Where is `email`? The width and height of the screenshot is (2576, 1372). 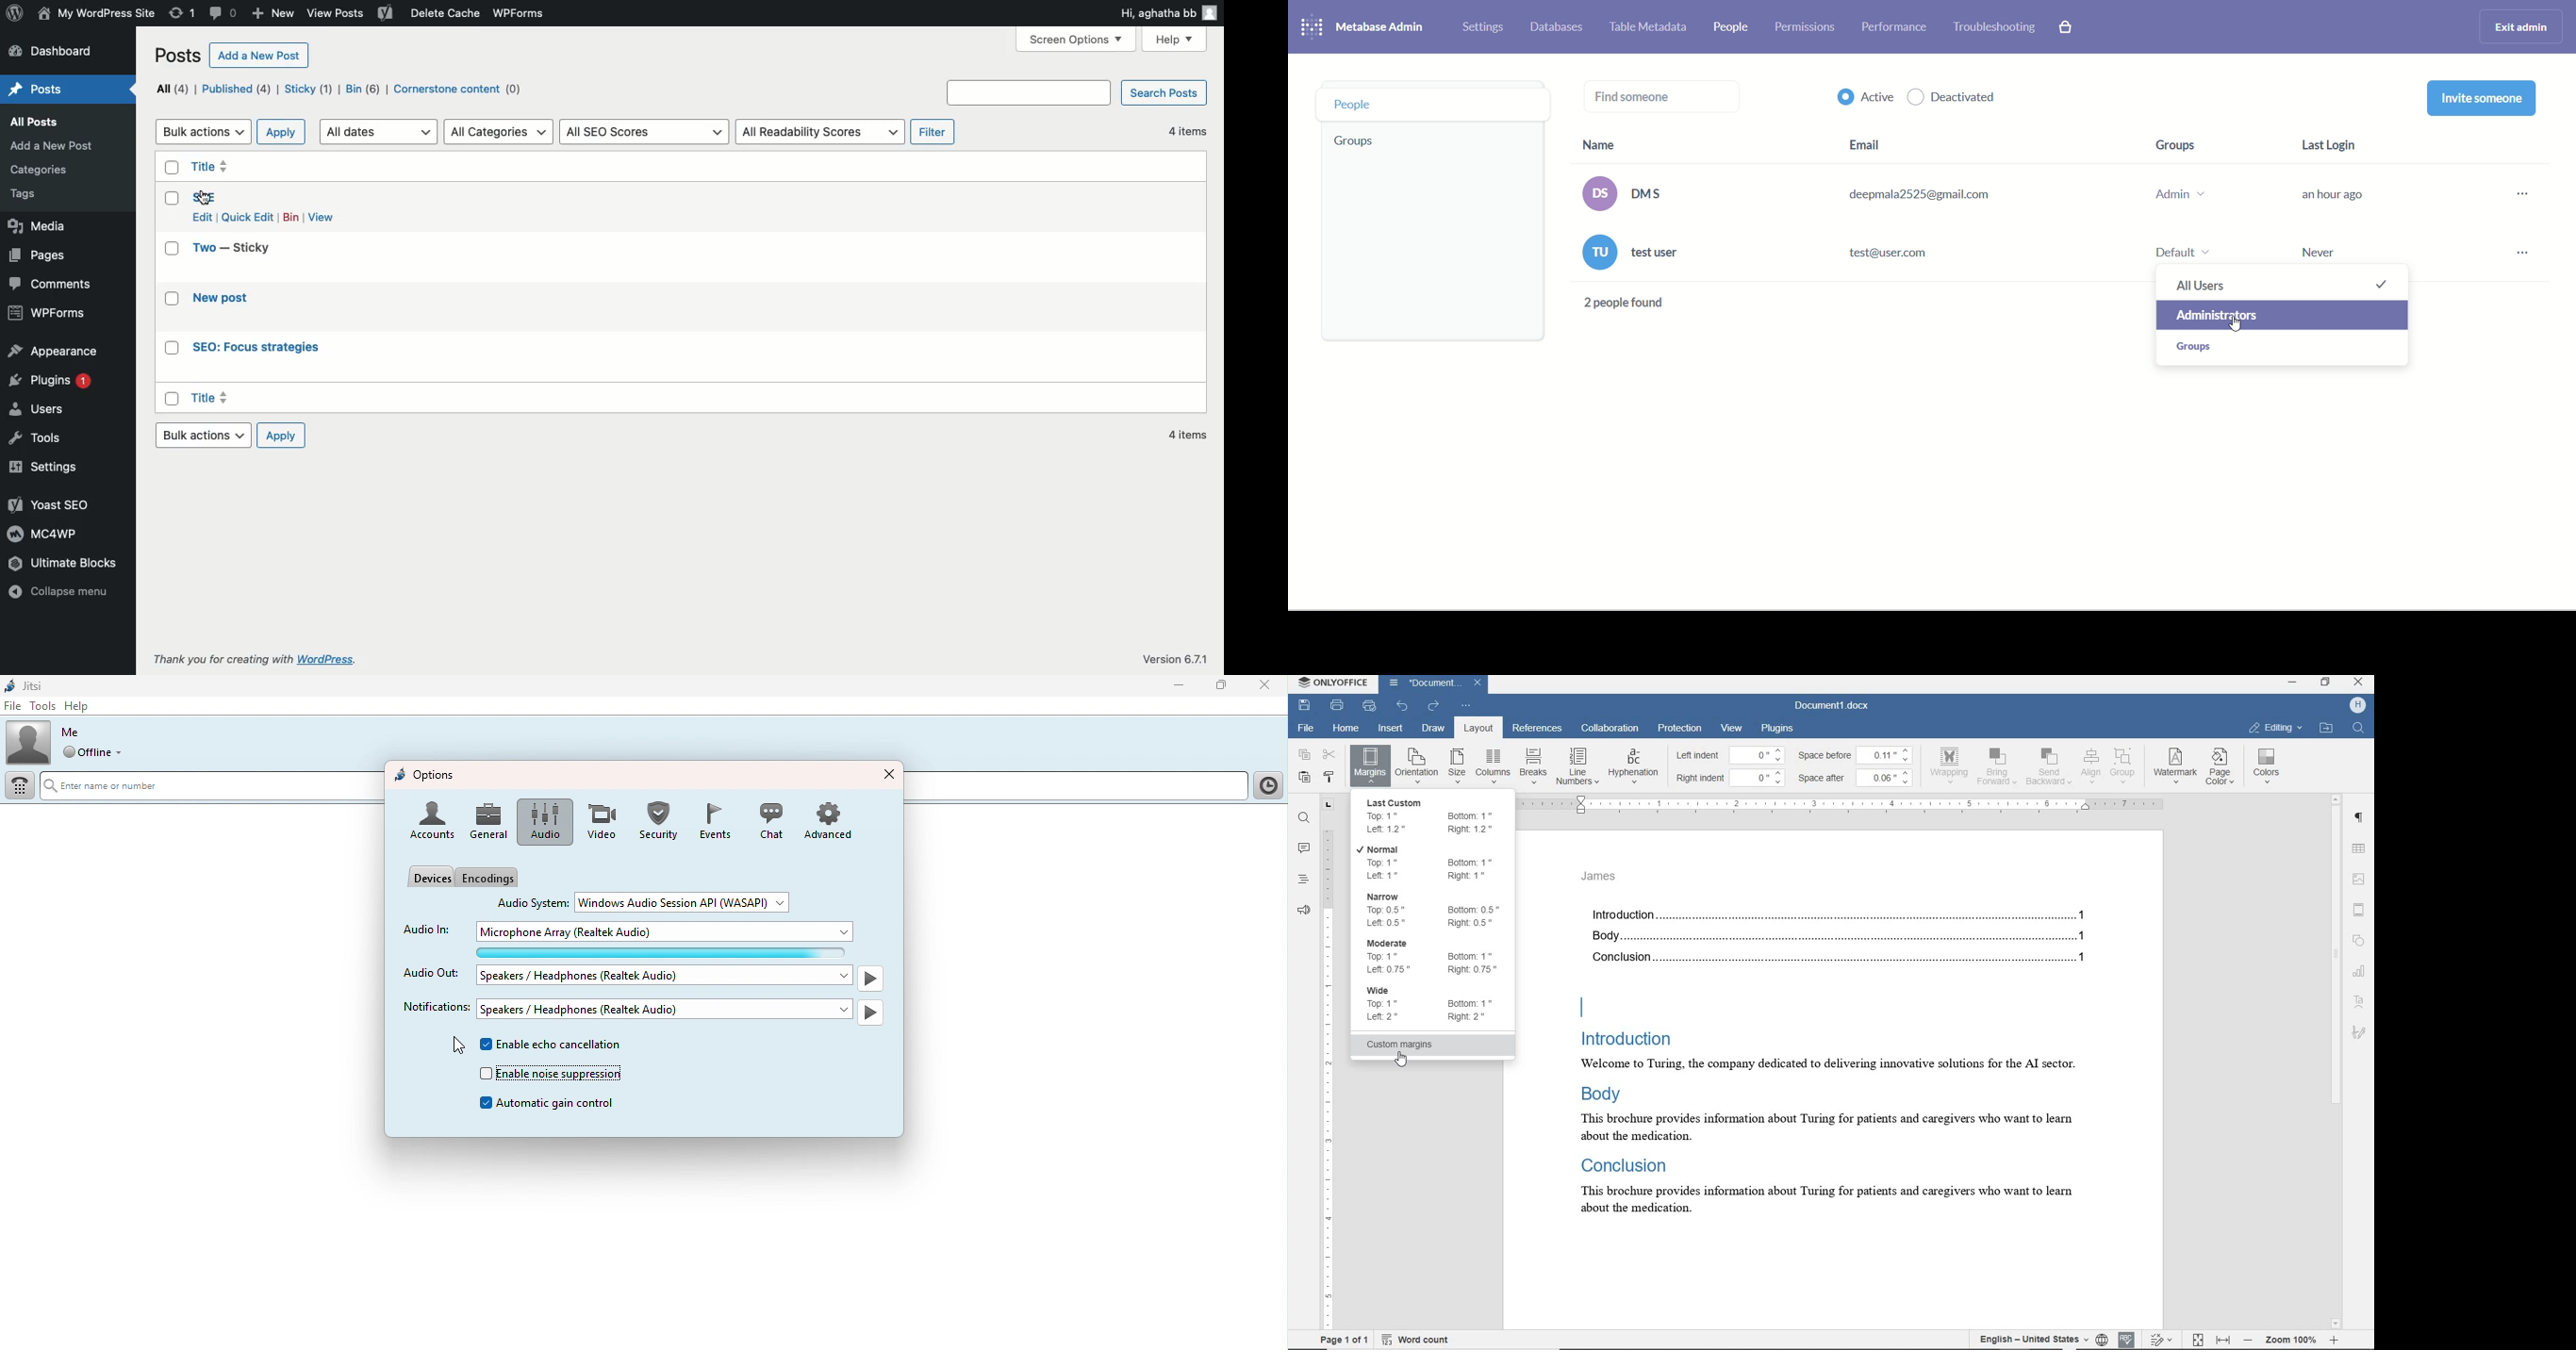
email is located at coordinates (1915, 209).